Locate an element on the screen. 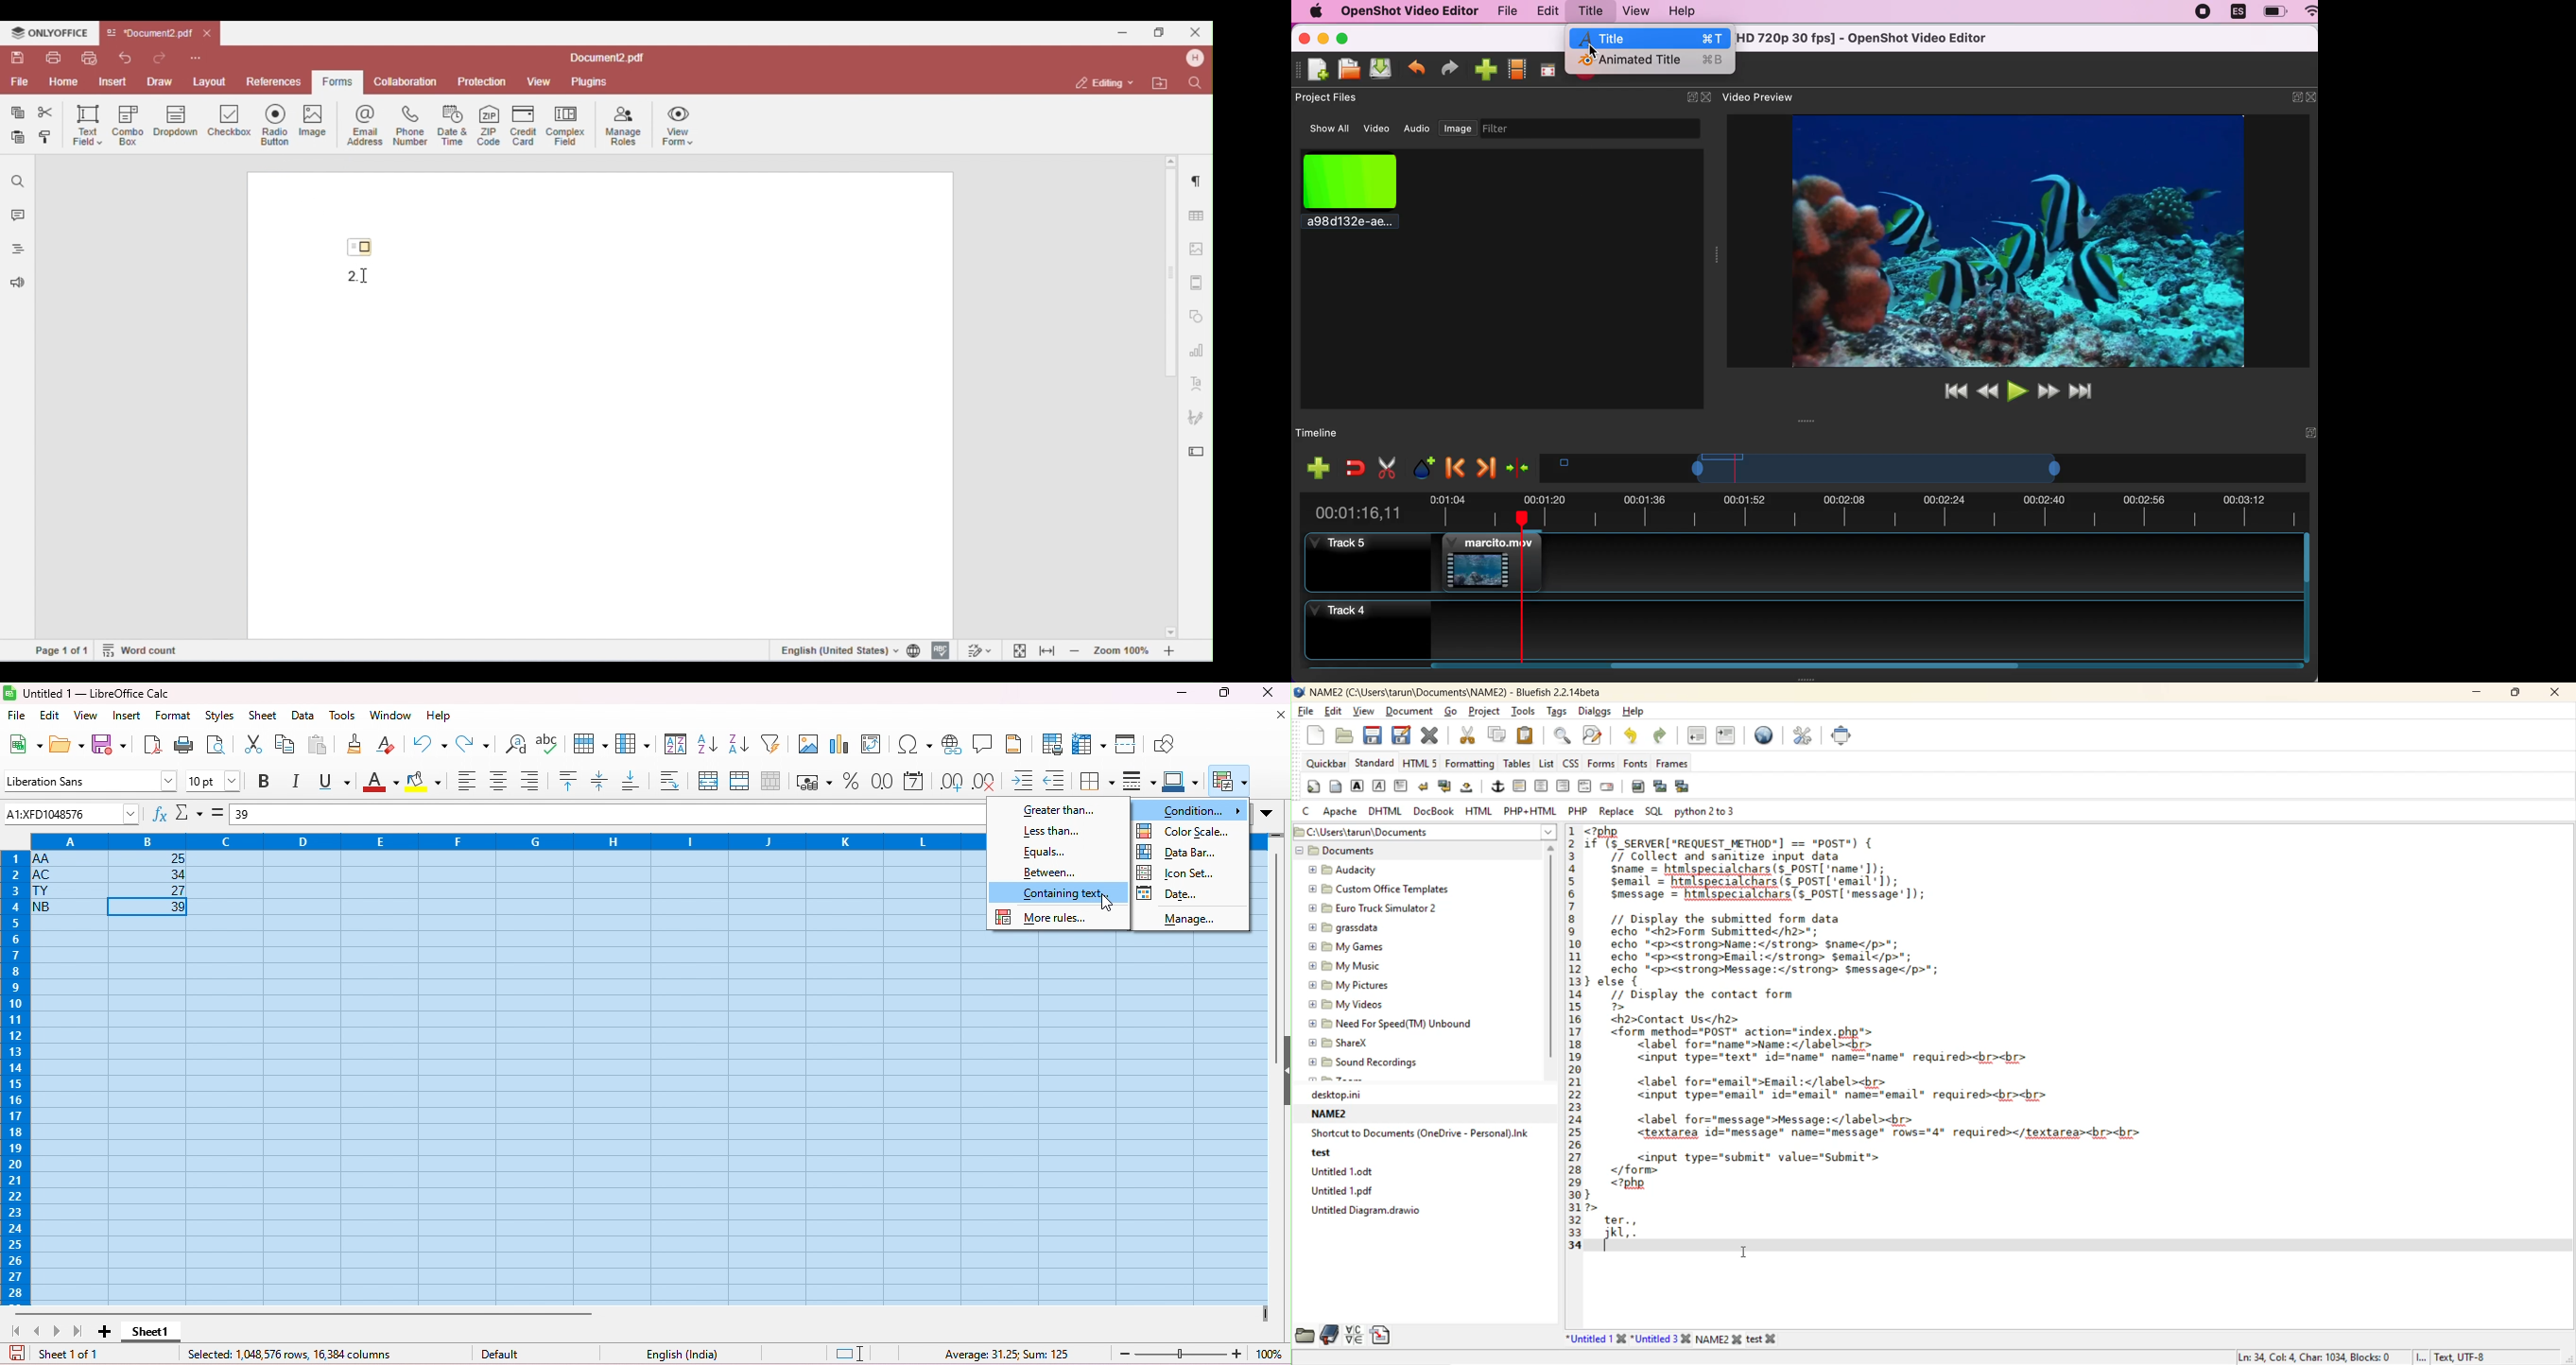 The width and height of the screenshot is (2576, 1372). cut is located at coordinates (1386, 467).